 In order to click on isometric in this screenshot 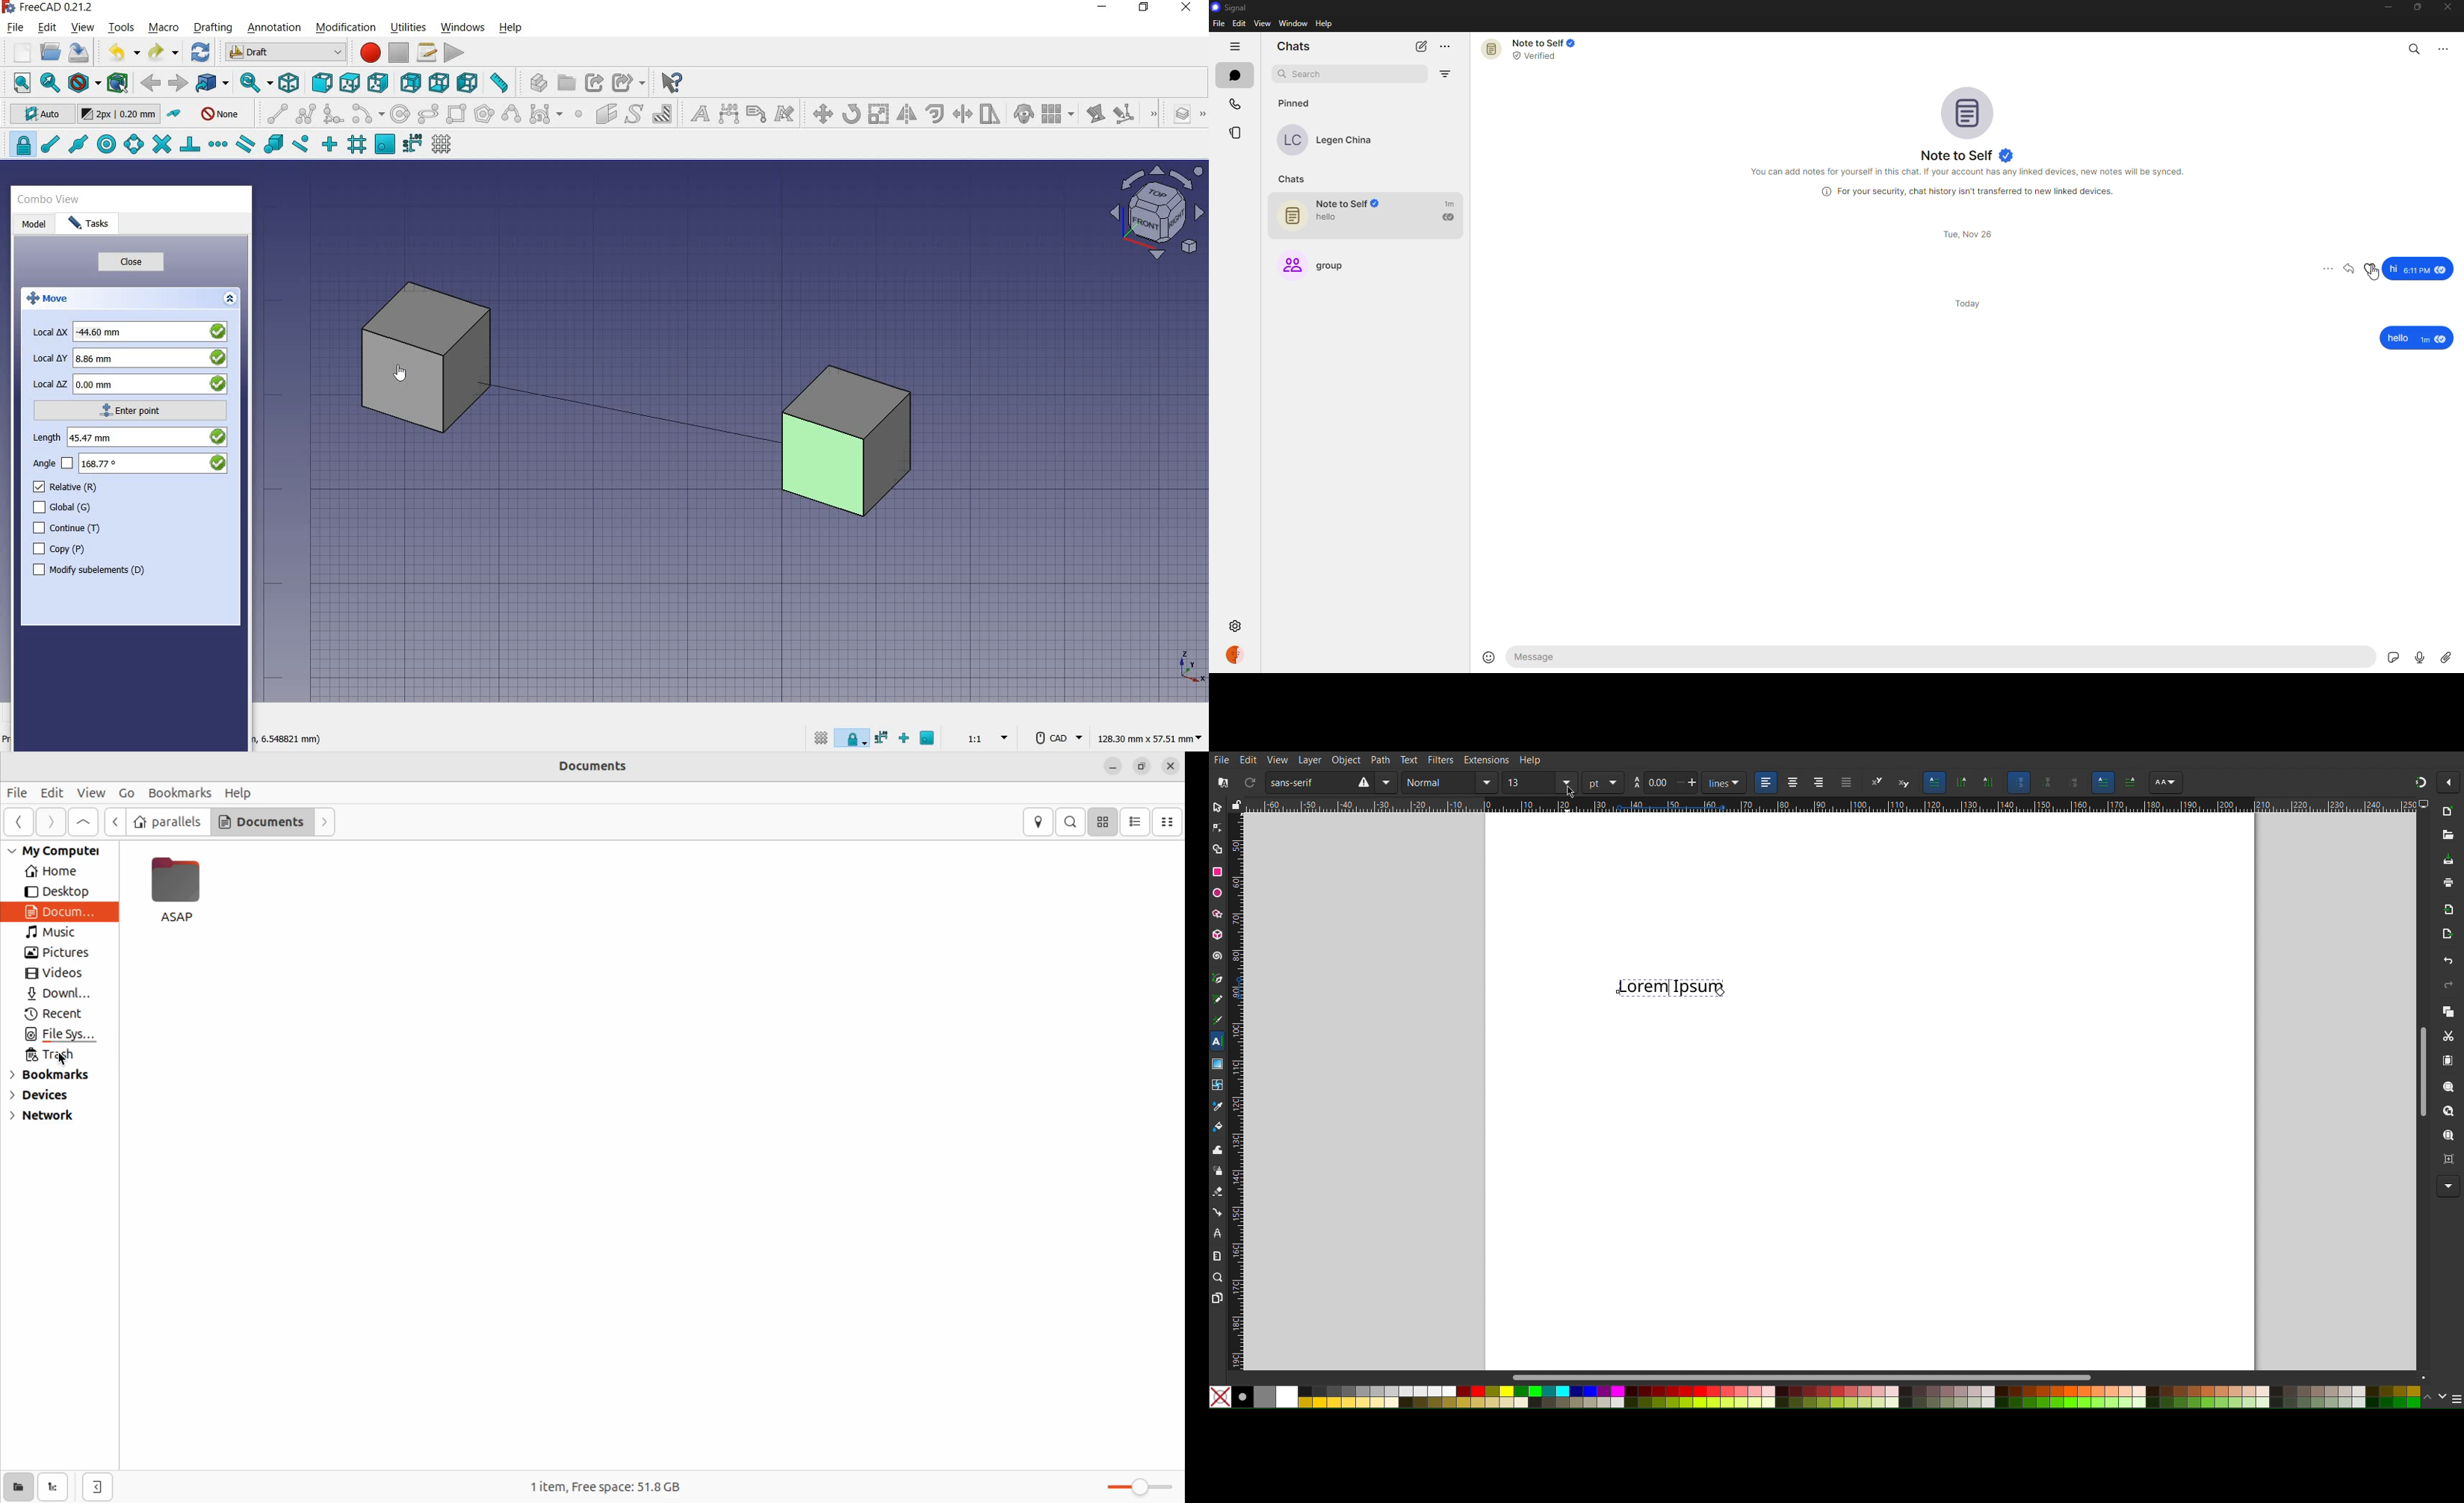, I will do `click(289, 84)`.